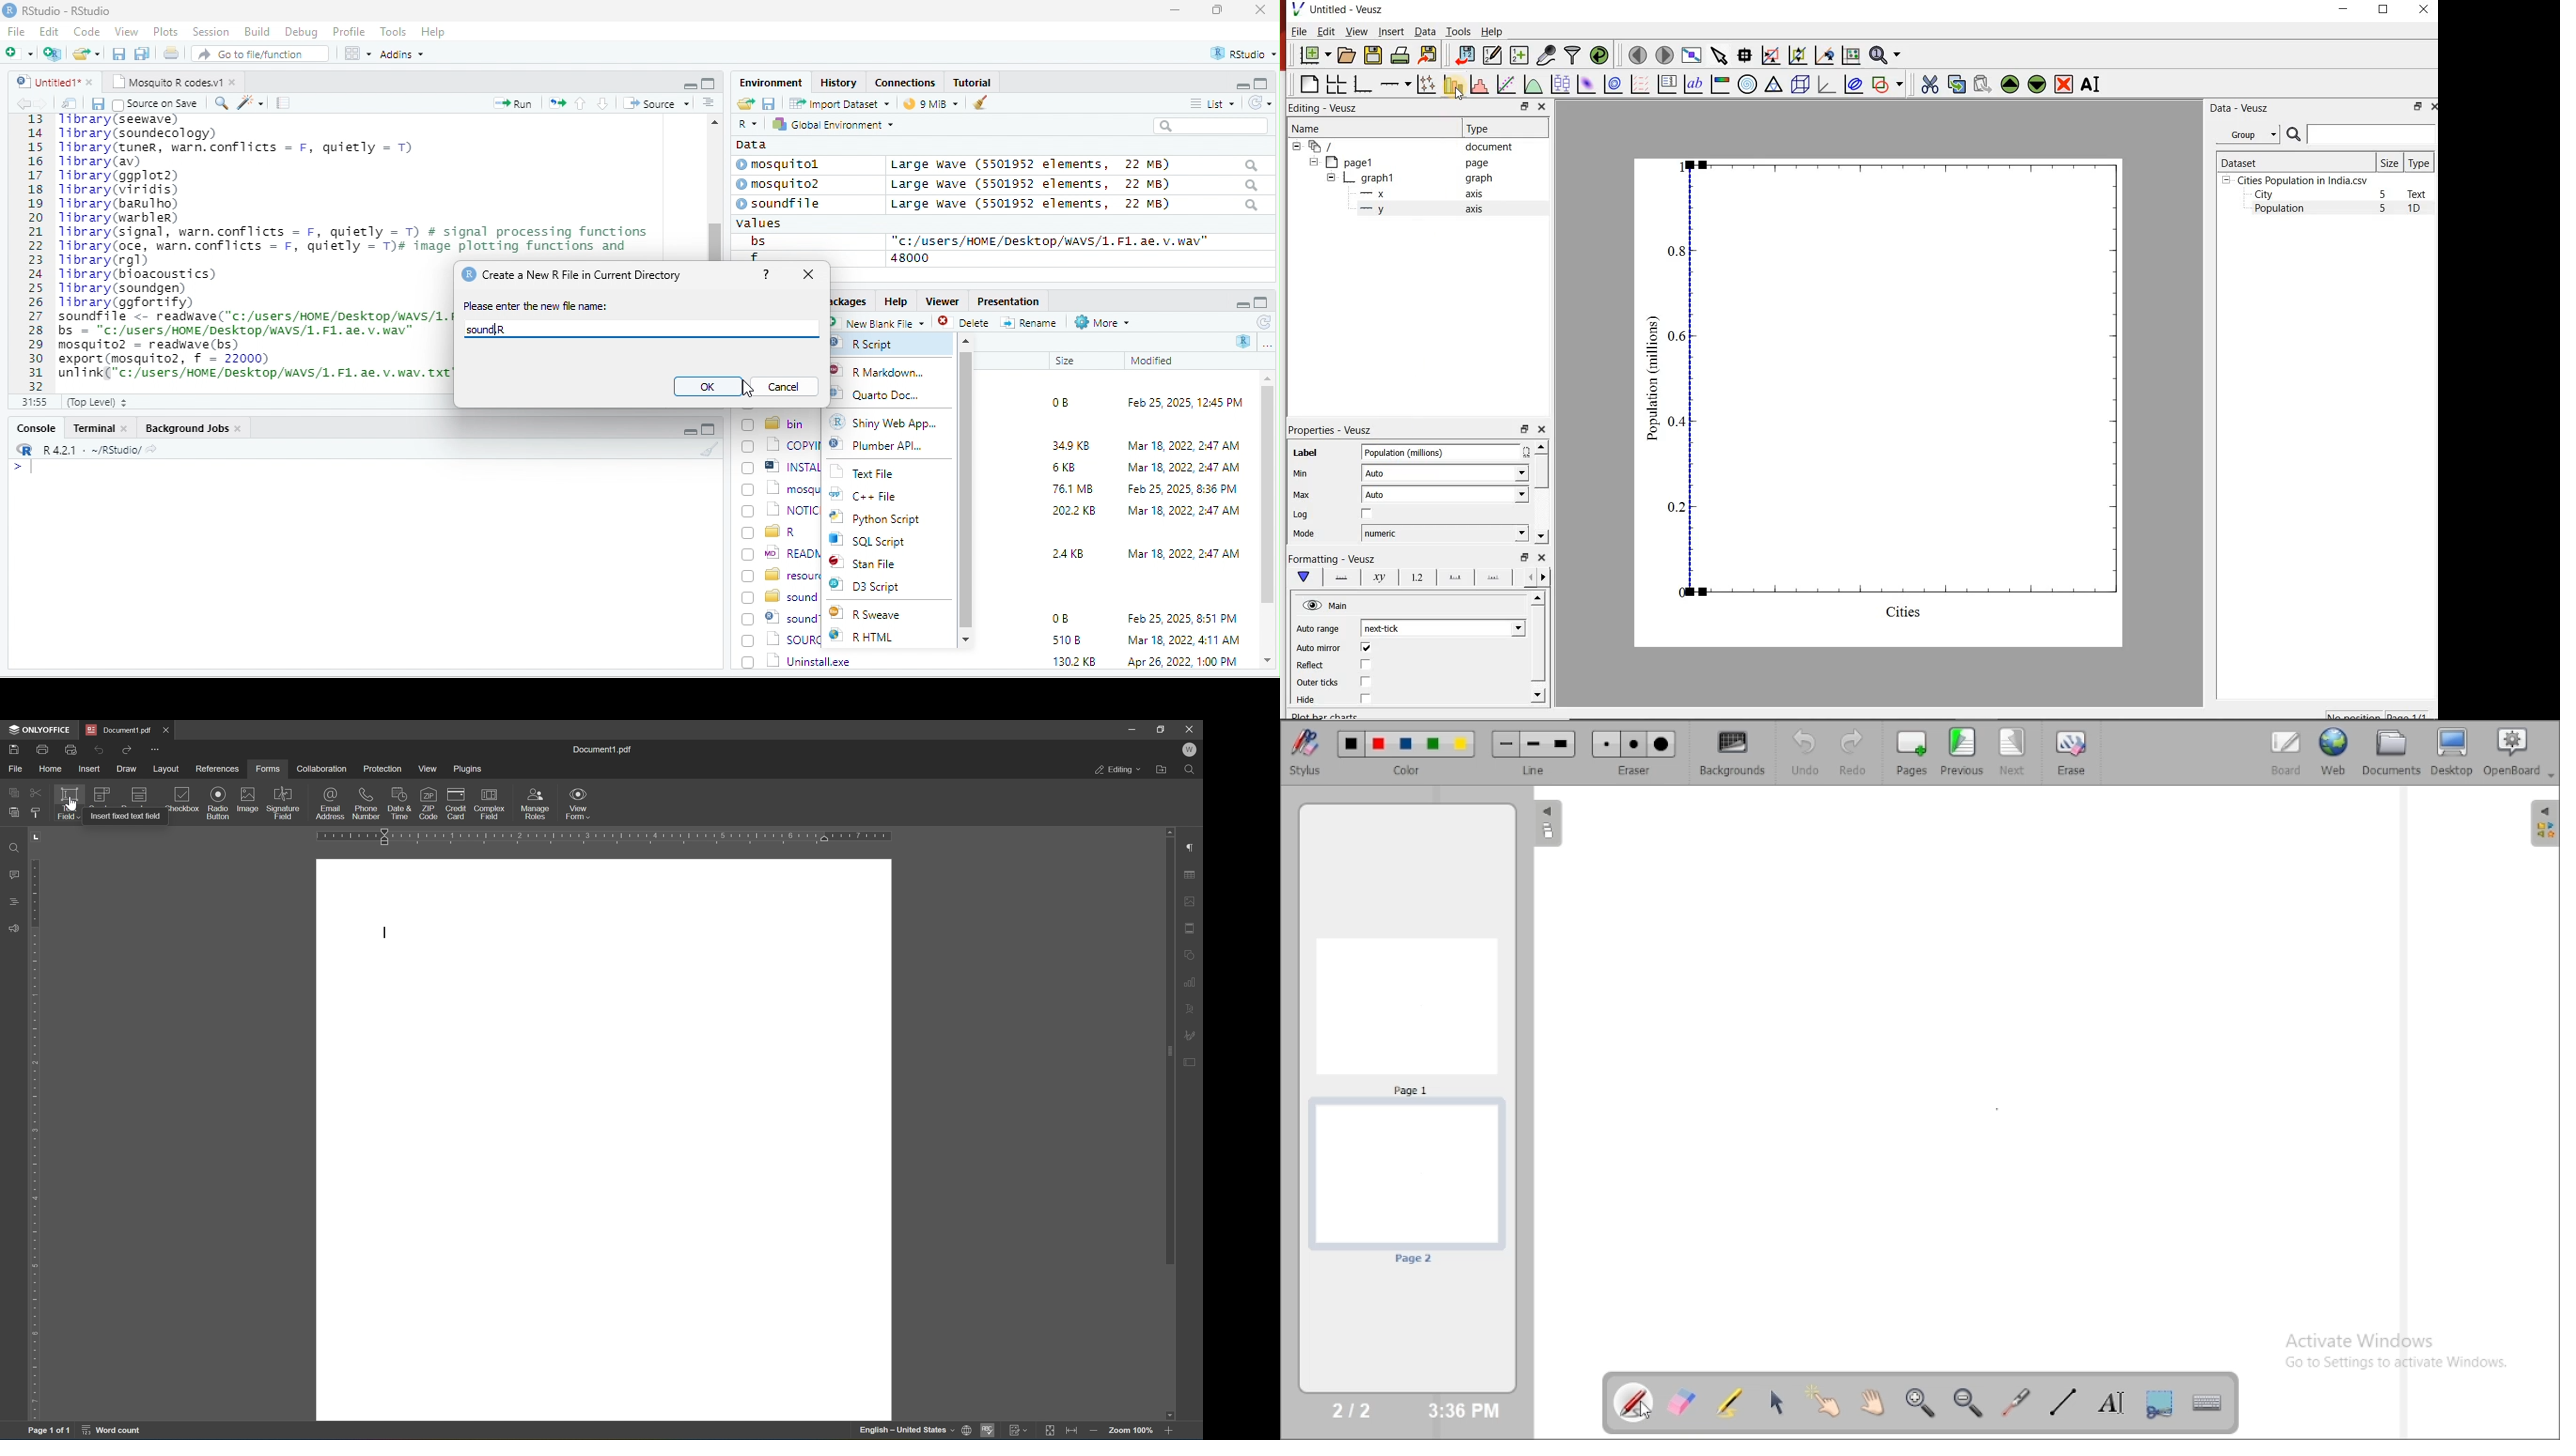 Image resolution: width=2576 pixels, height=1456 pixels. I want to click on Rscript, so click(869, 344).